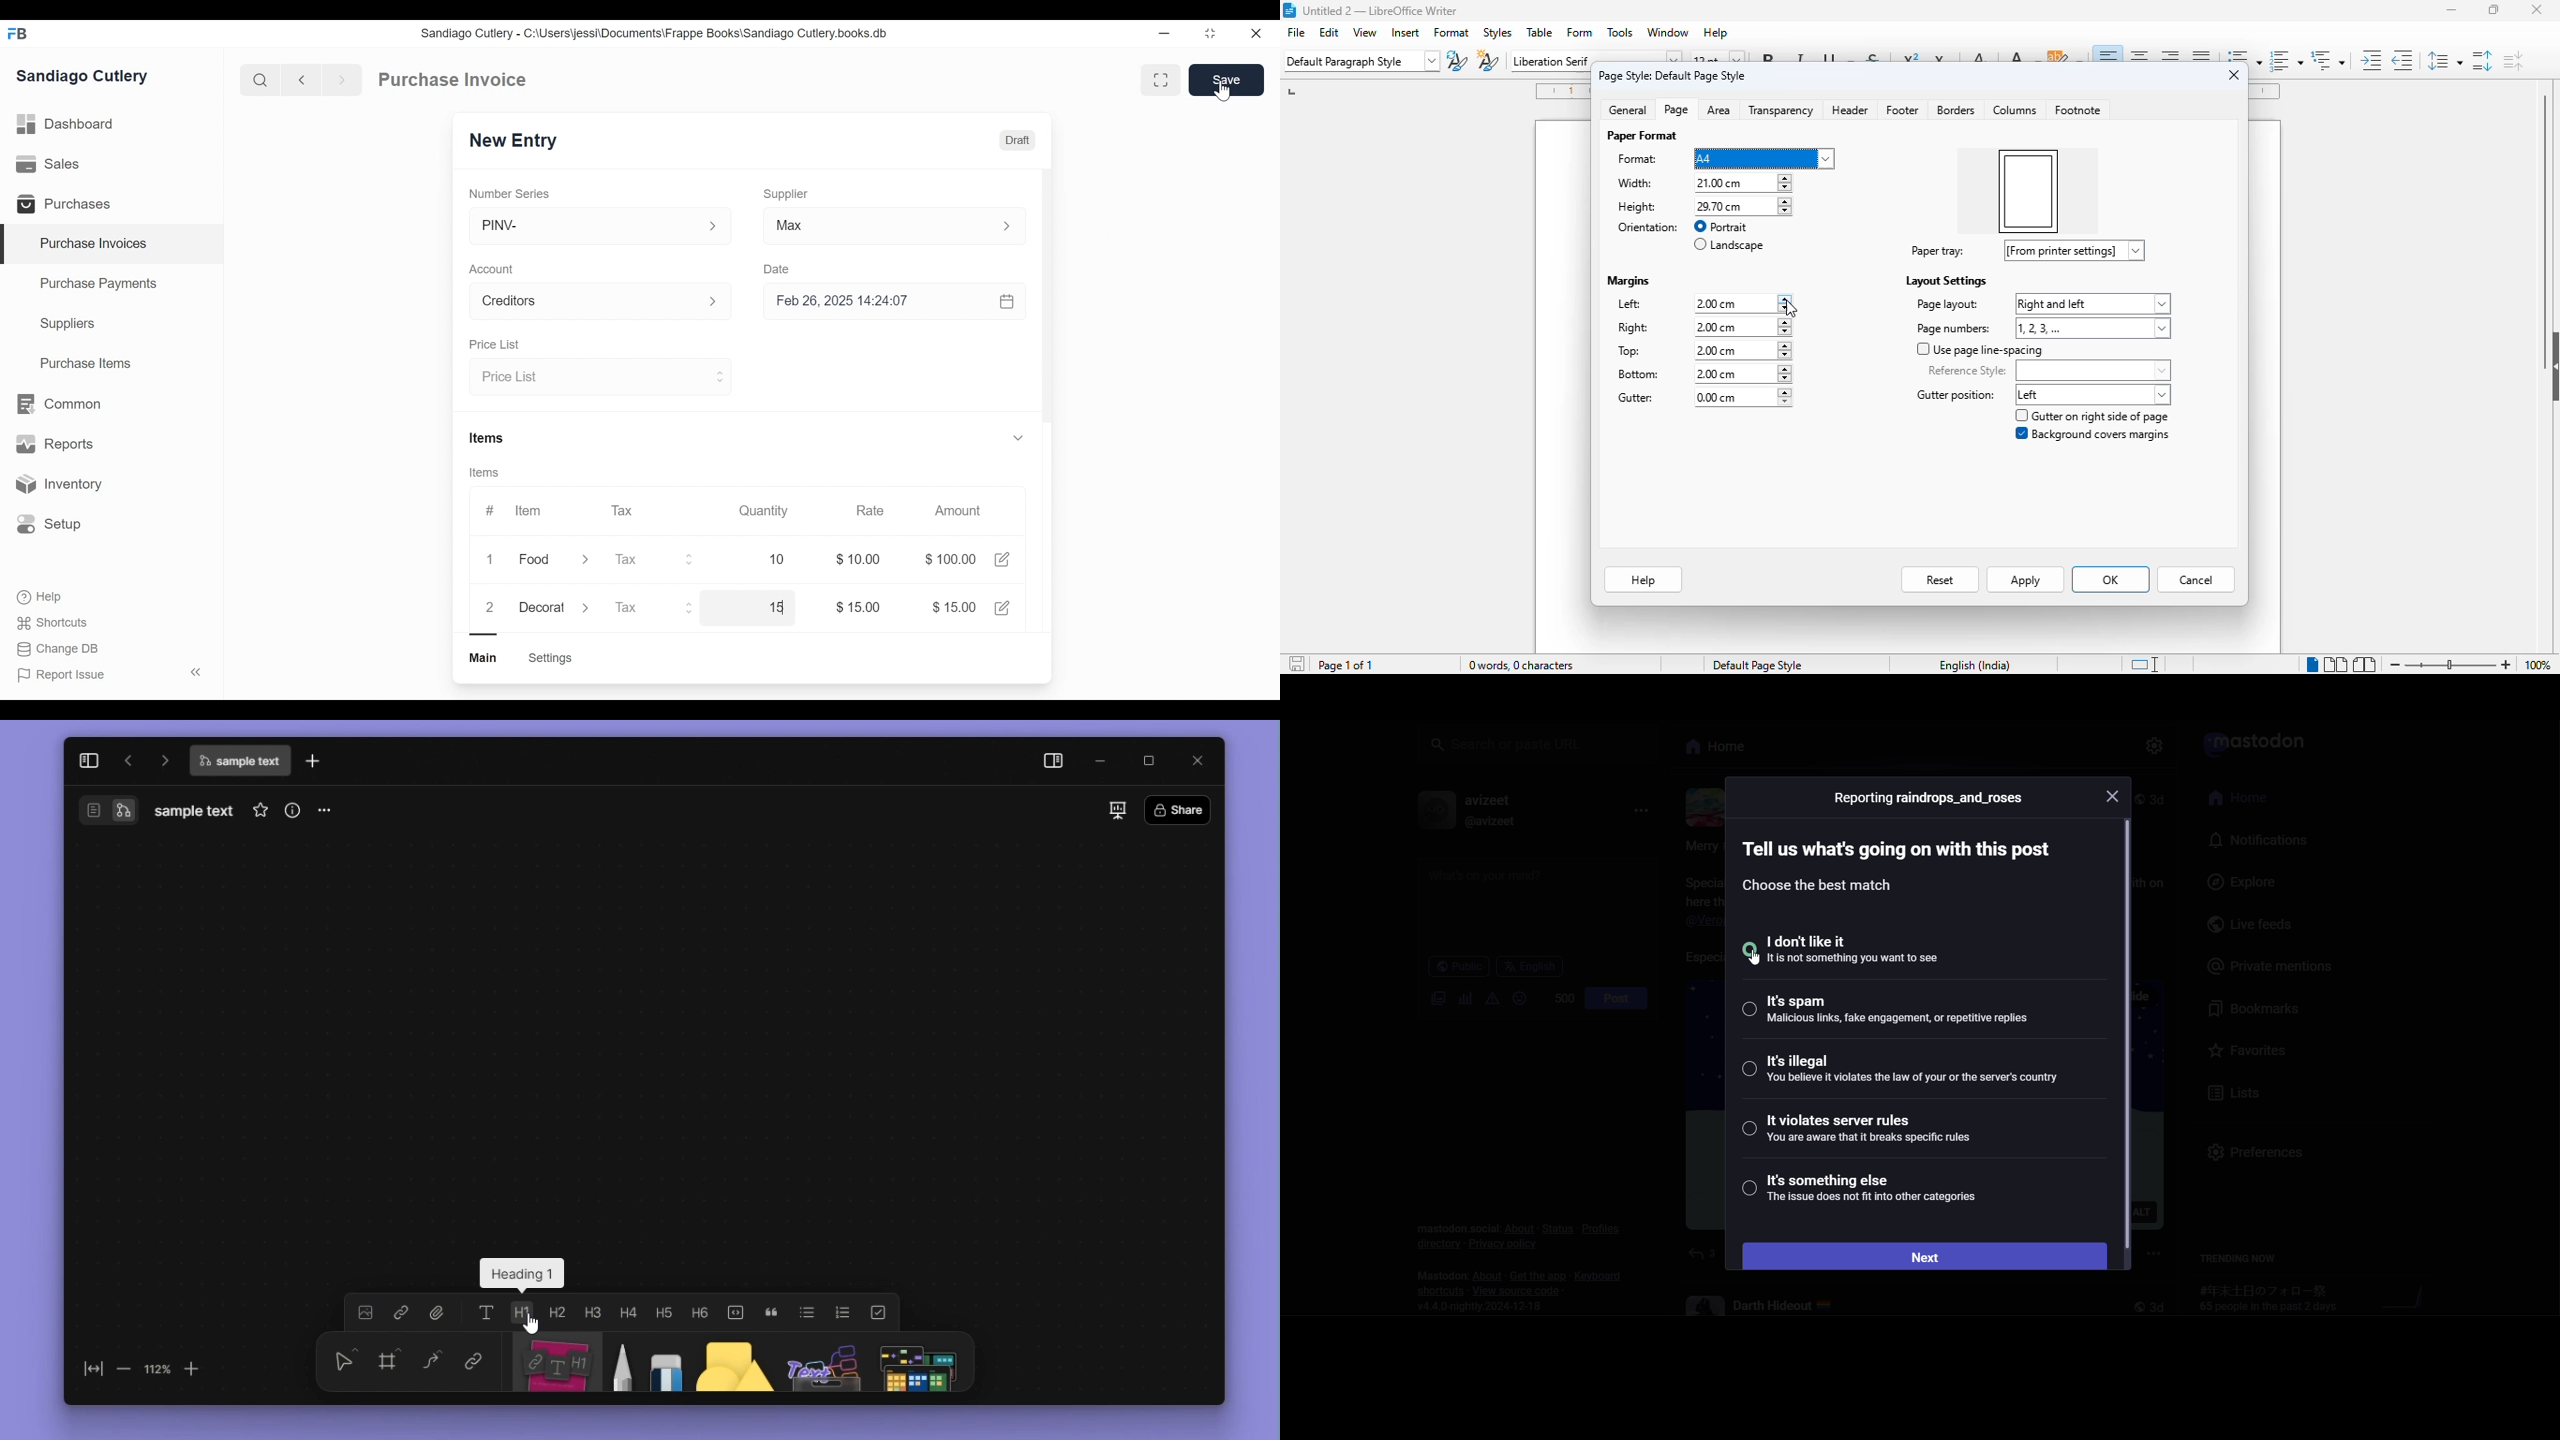 The height and width of the screenshot is (1456, 2576). What do you see at coordinates (1289, 10) in the screenshot?
I see `logo` at bounding box center [1289, 10].